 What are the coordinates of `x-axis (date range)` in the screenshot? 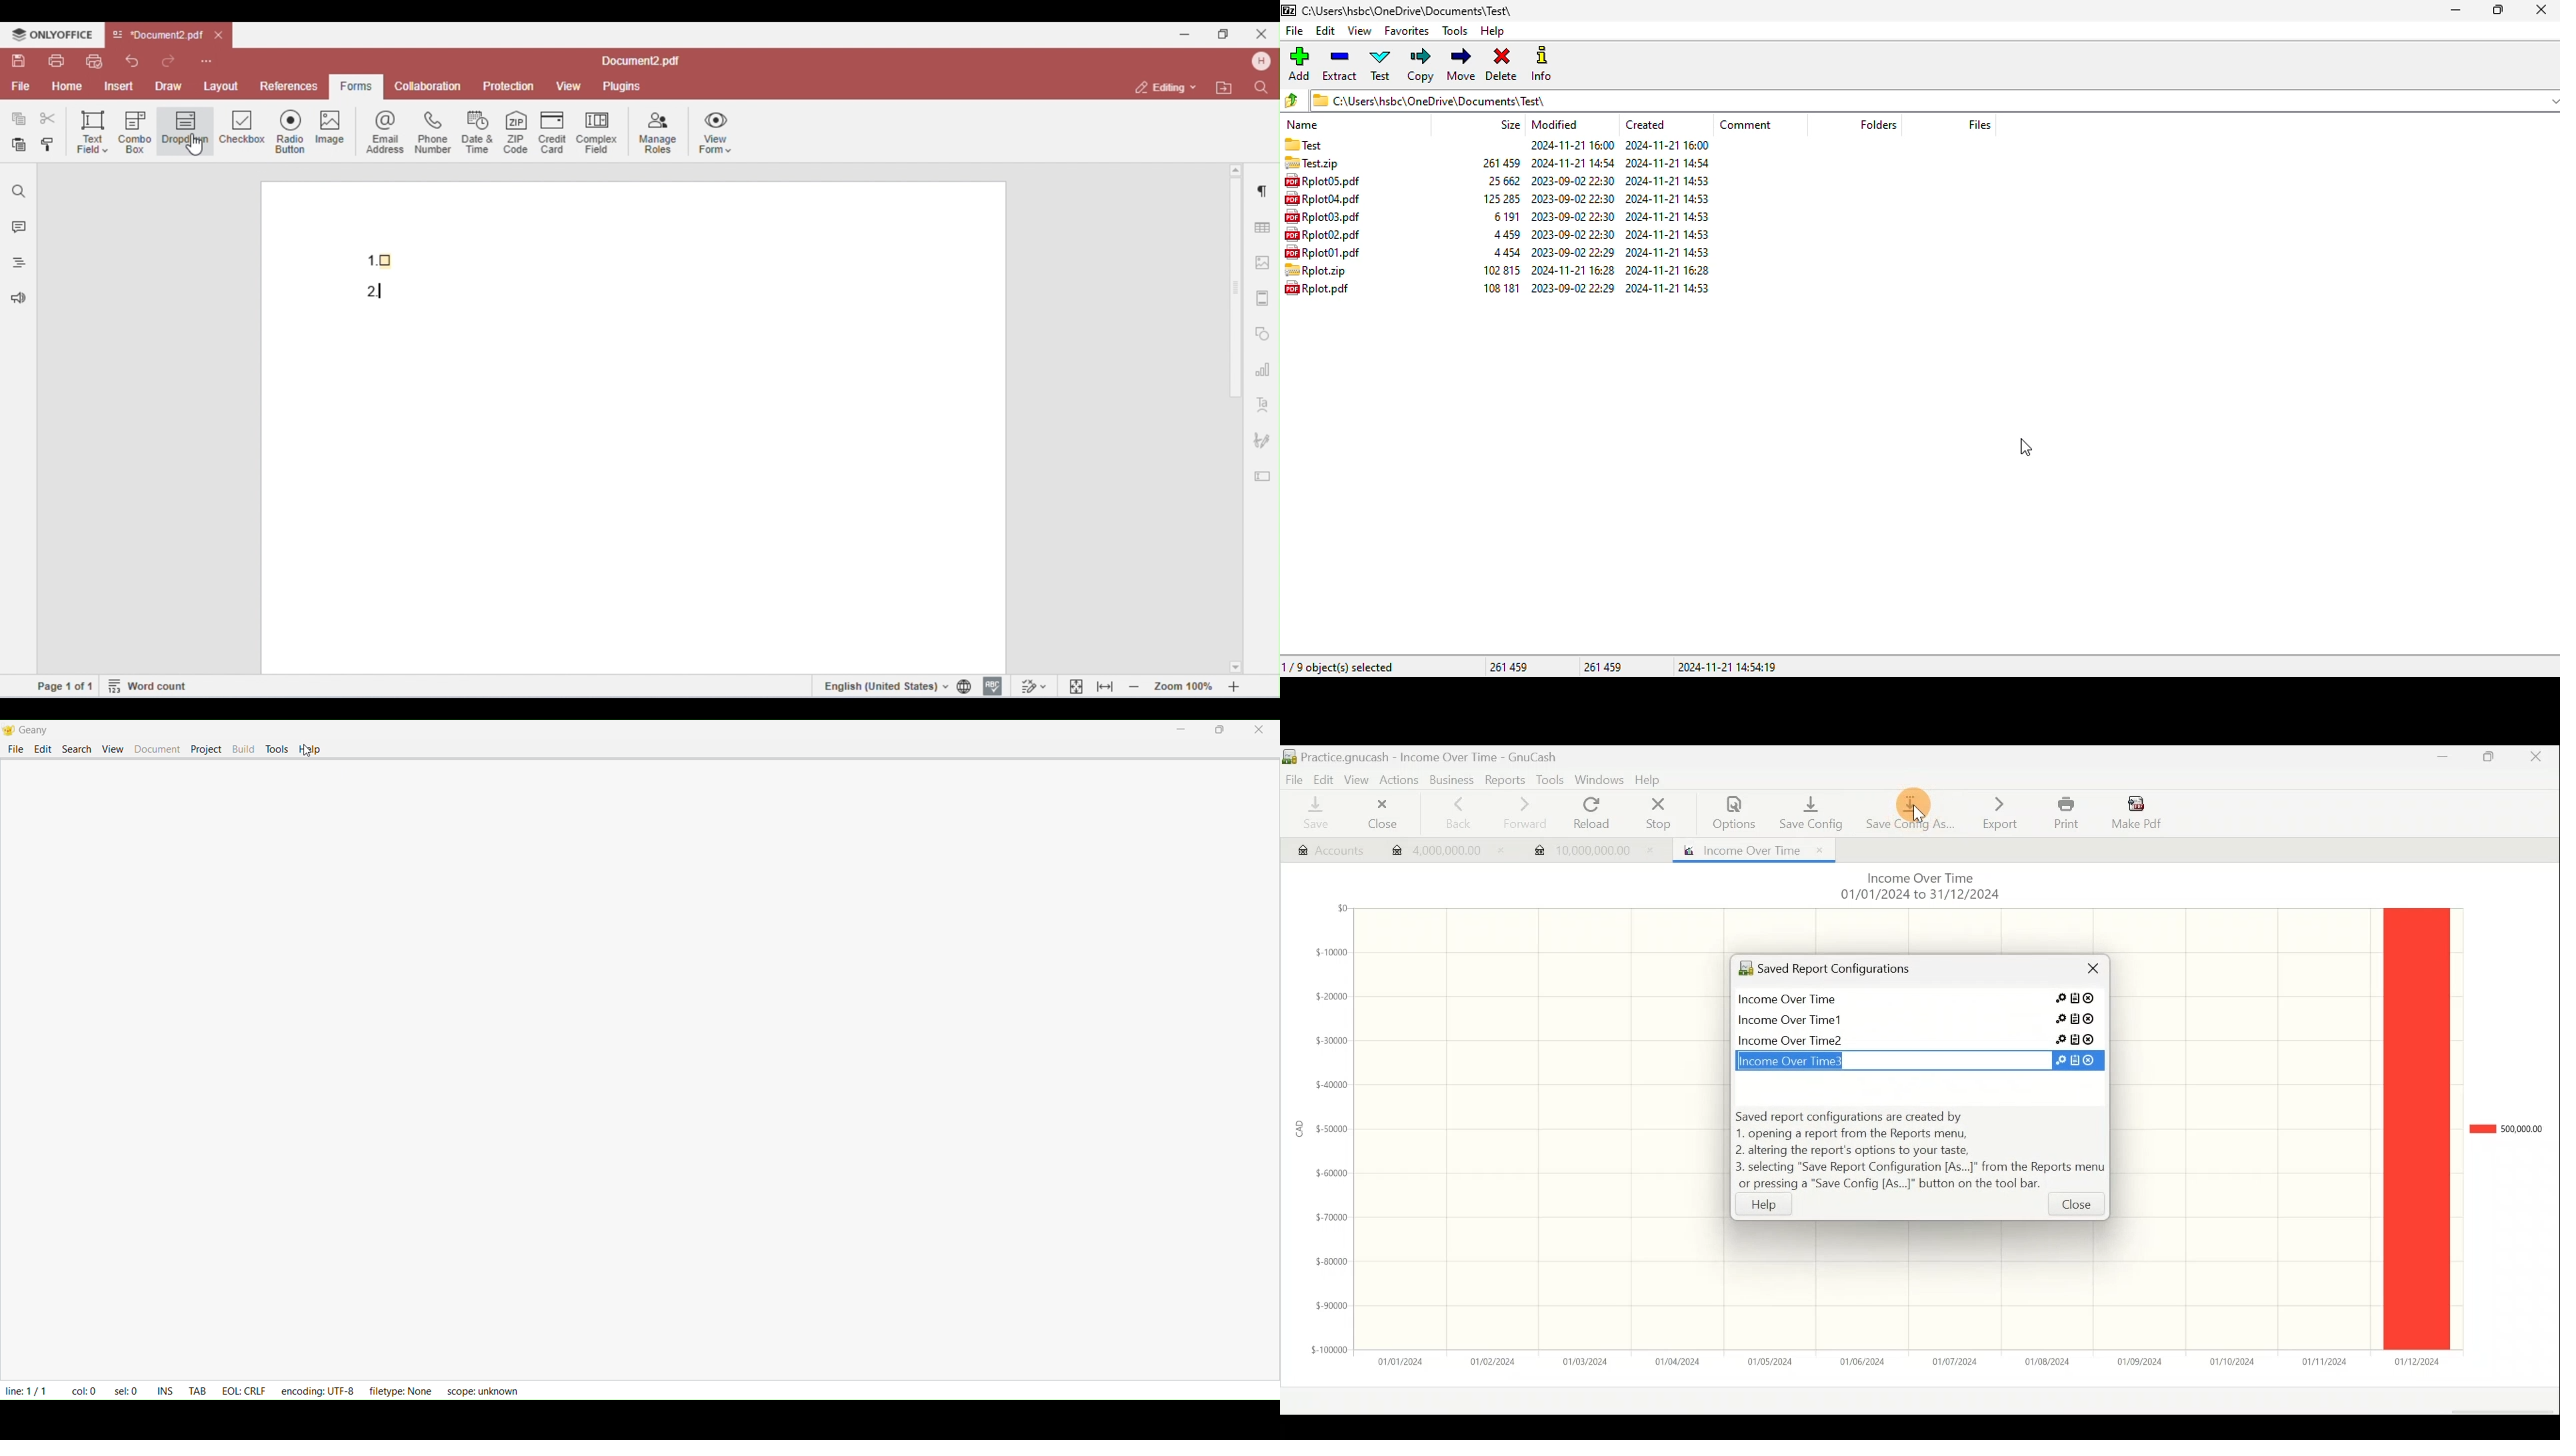 It's located at (1896, 1361).